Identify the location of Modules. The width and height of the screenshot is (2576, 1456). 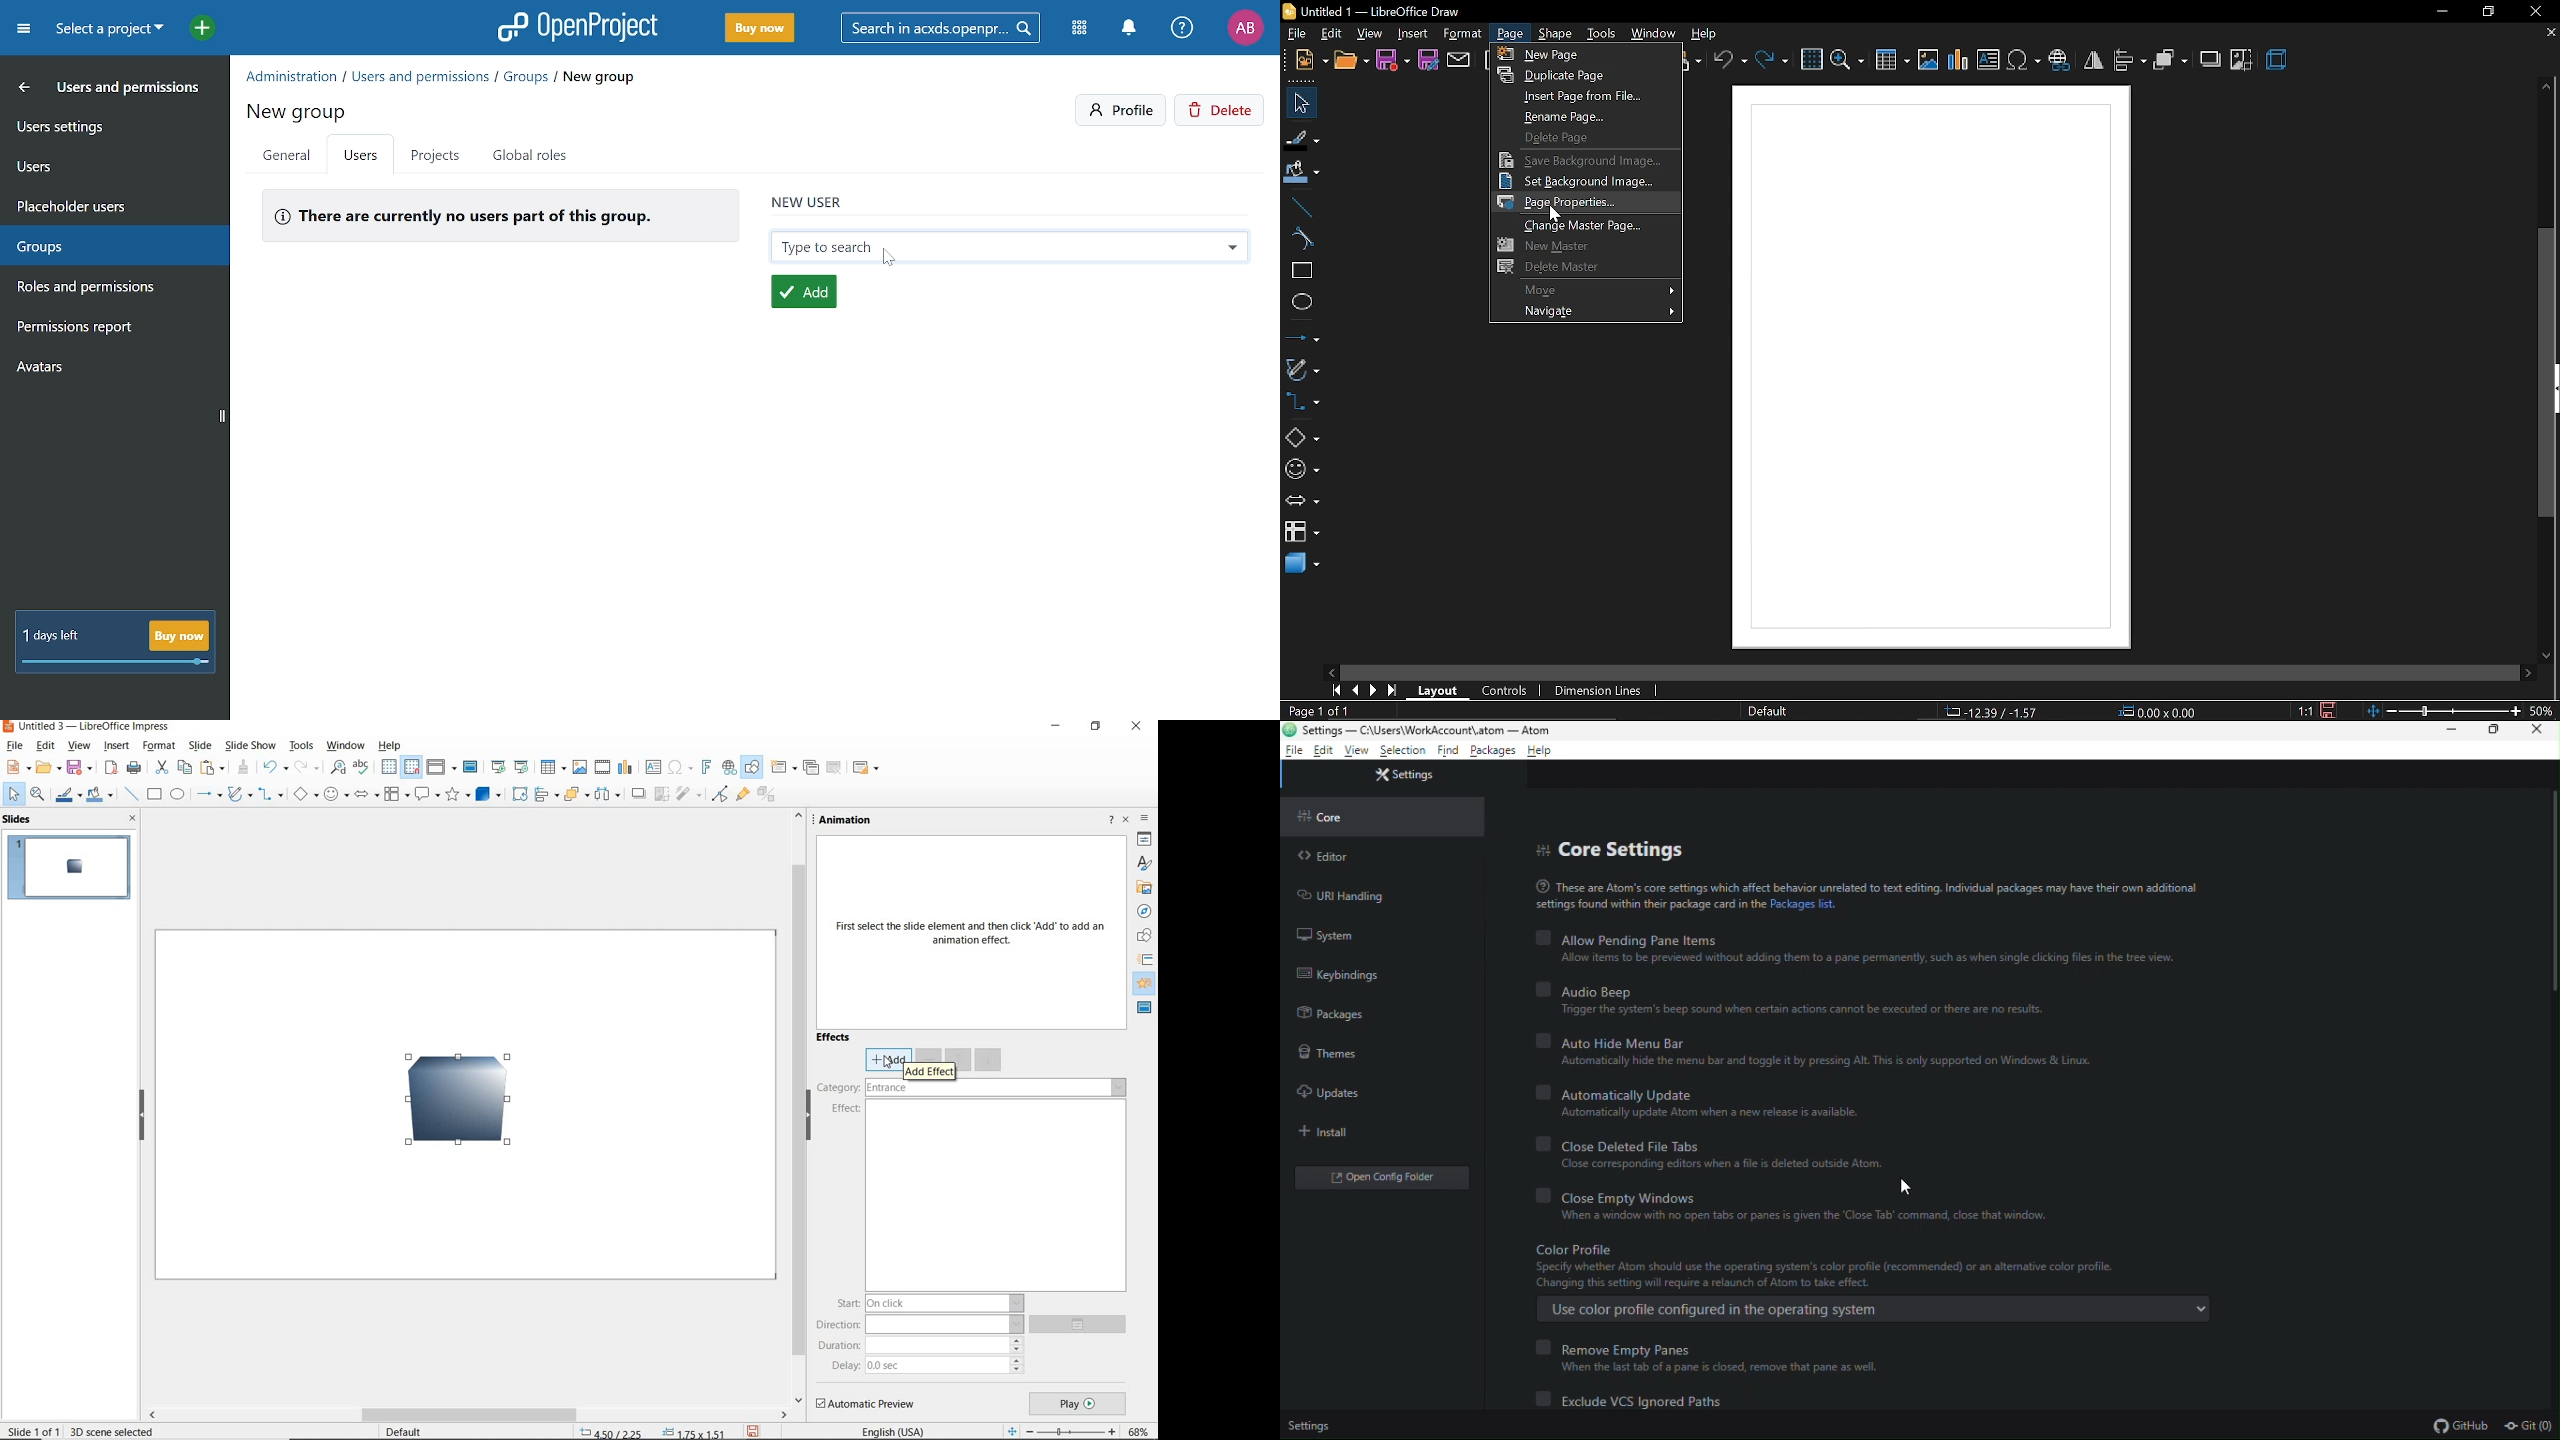
(1082, 29).